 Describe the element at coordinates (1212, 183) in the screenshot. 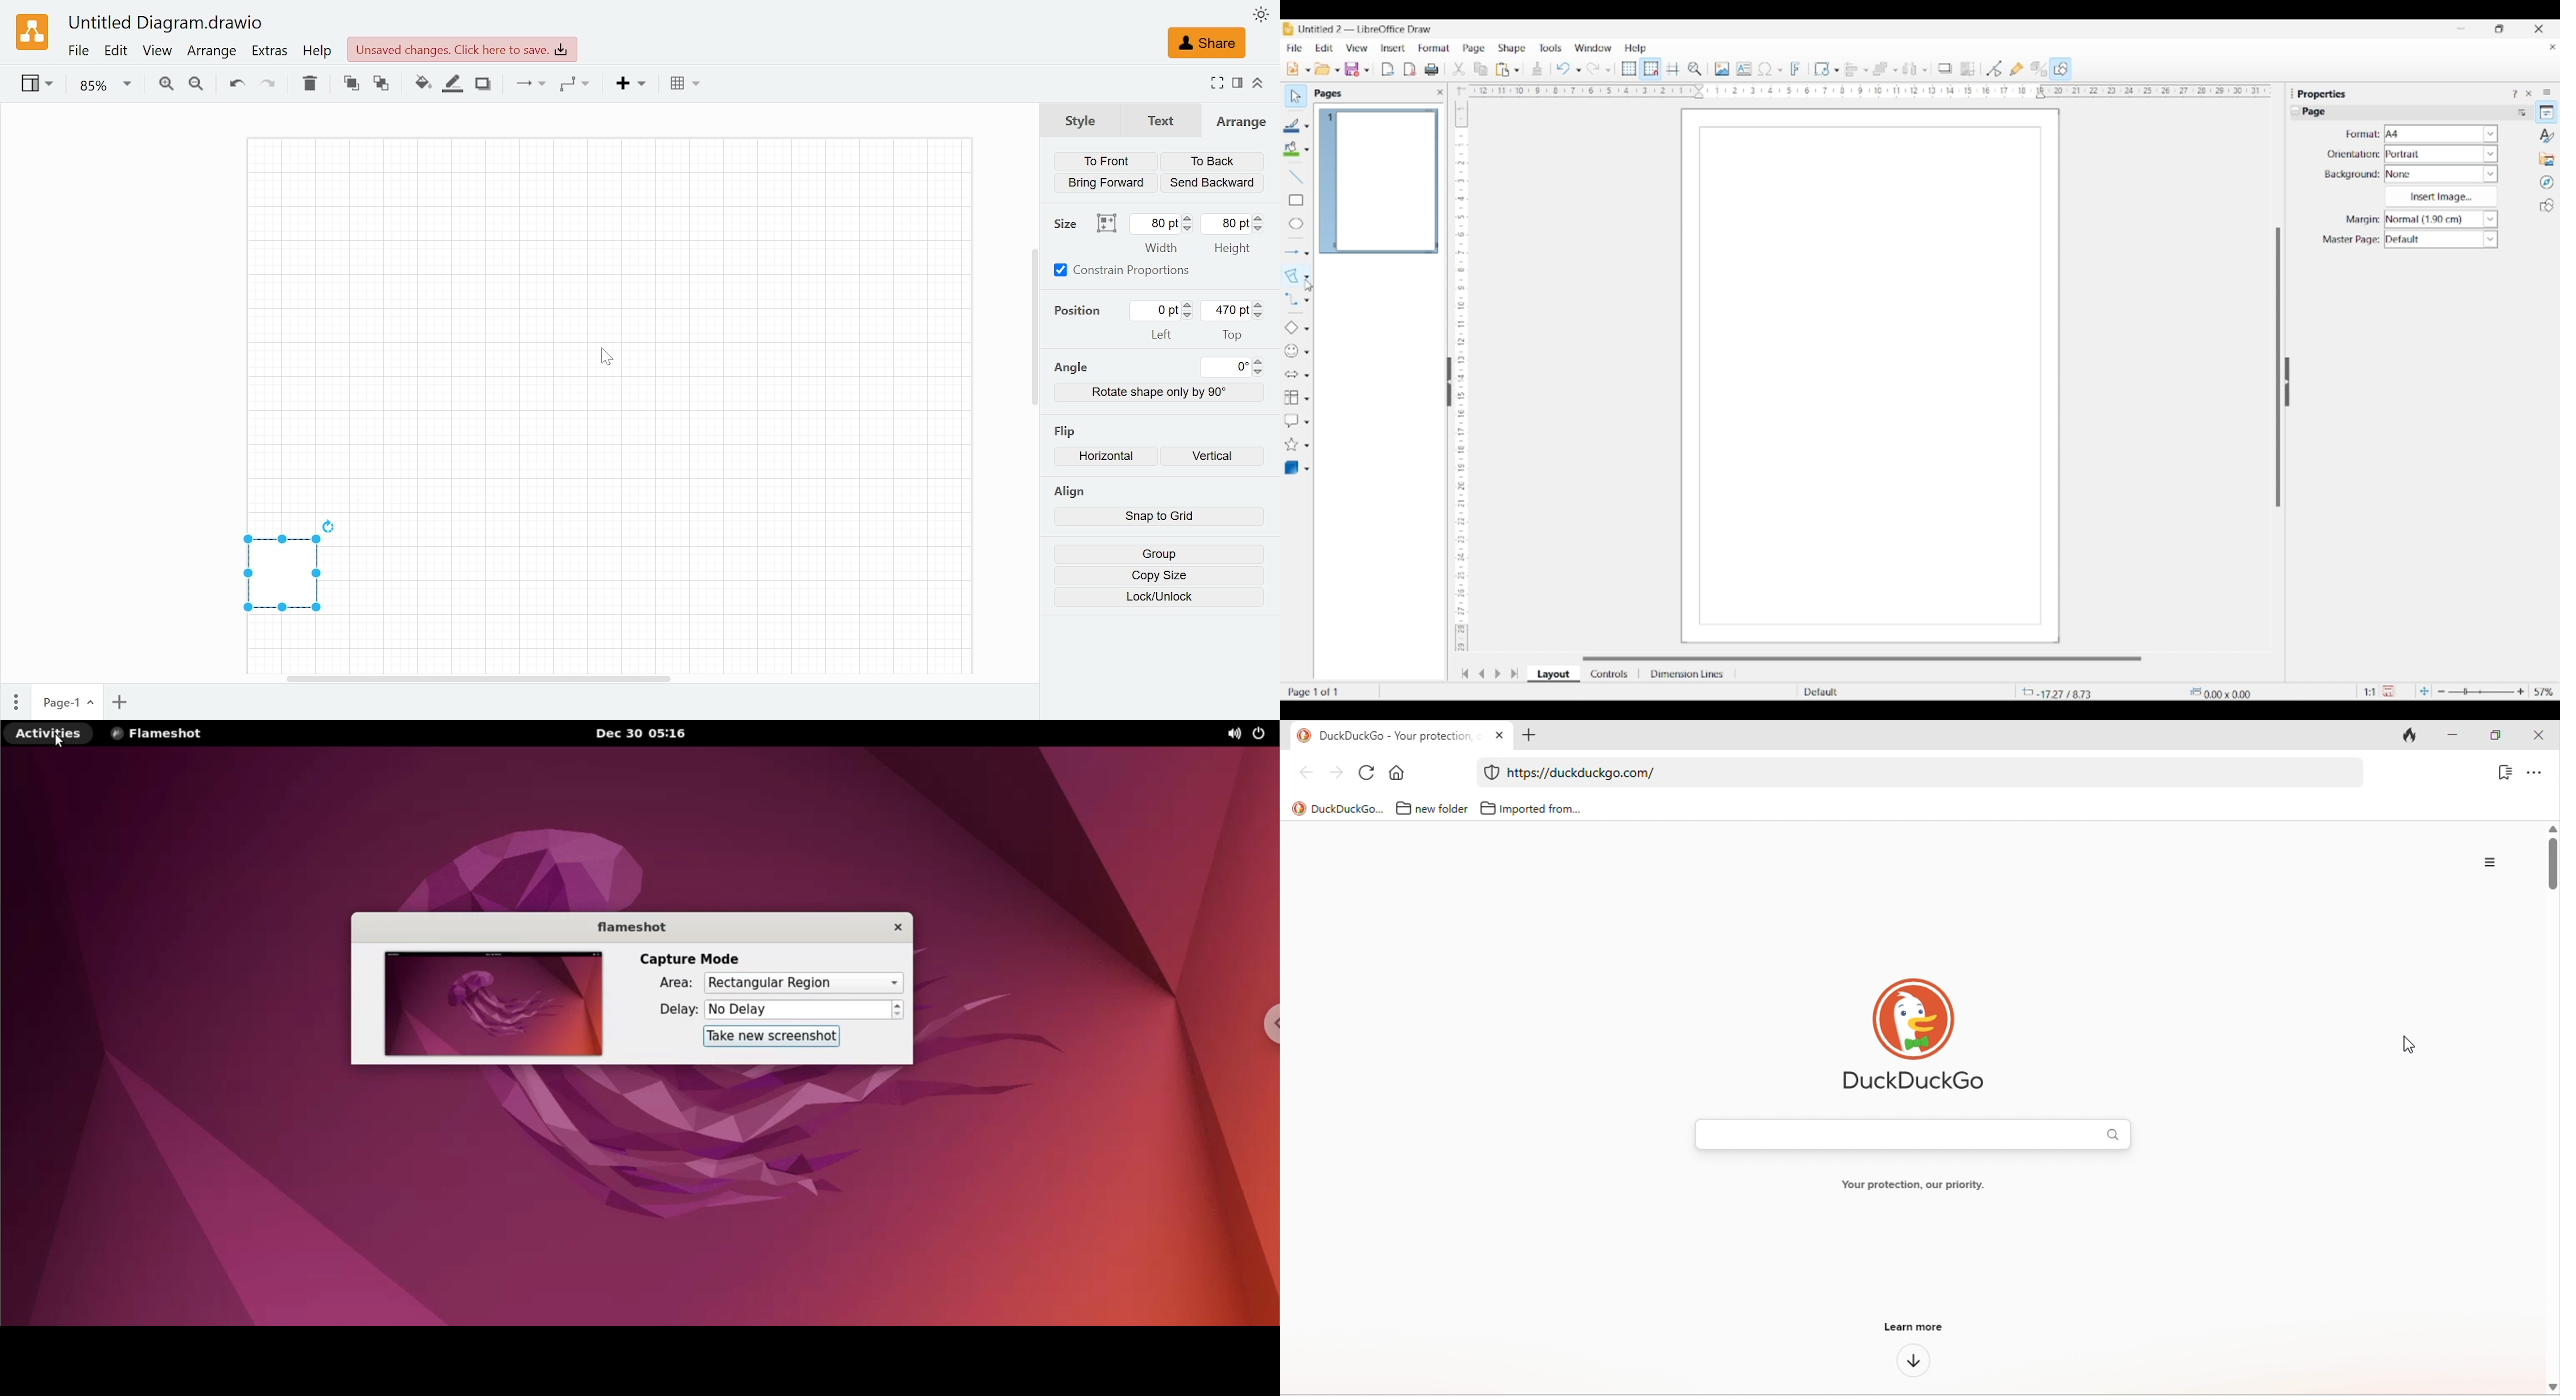

I see `Send backwards` at that location.